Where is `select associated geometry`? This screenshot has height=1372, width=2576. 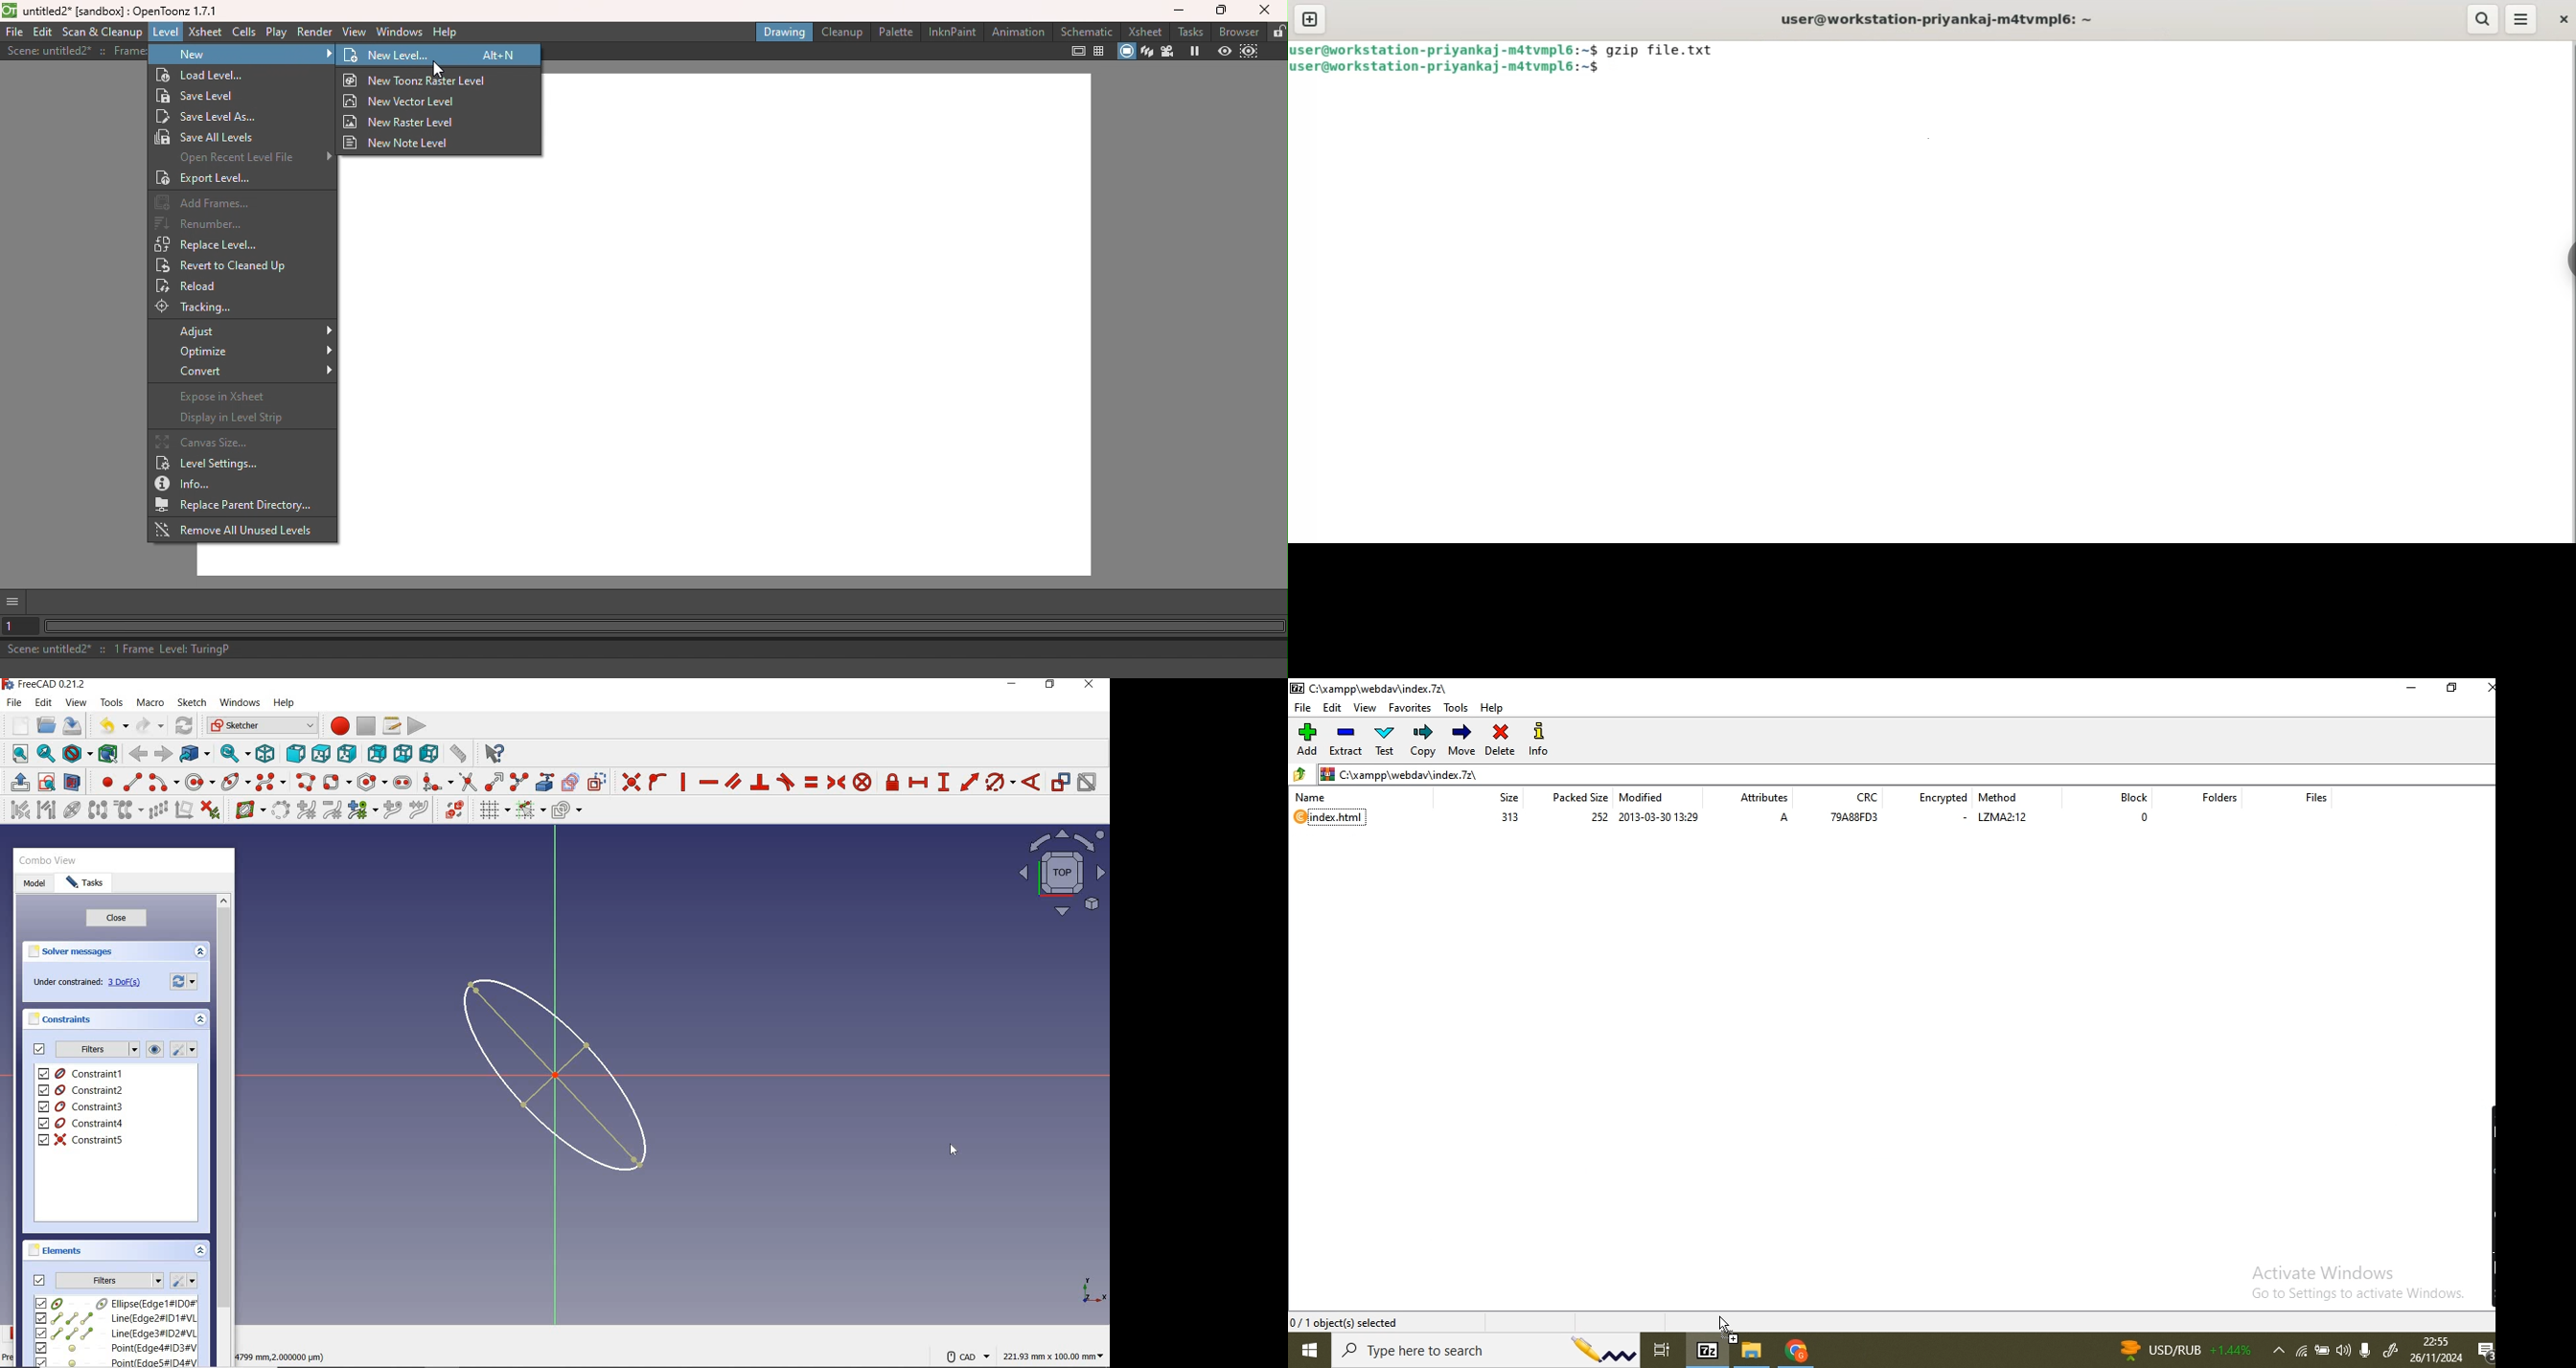 select associated geometry is located at coordinates (46, 811).